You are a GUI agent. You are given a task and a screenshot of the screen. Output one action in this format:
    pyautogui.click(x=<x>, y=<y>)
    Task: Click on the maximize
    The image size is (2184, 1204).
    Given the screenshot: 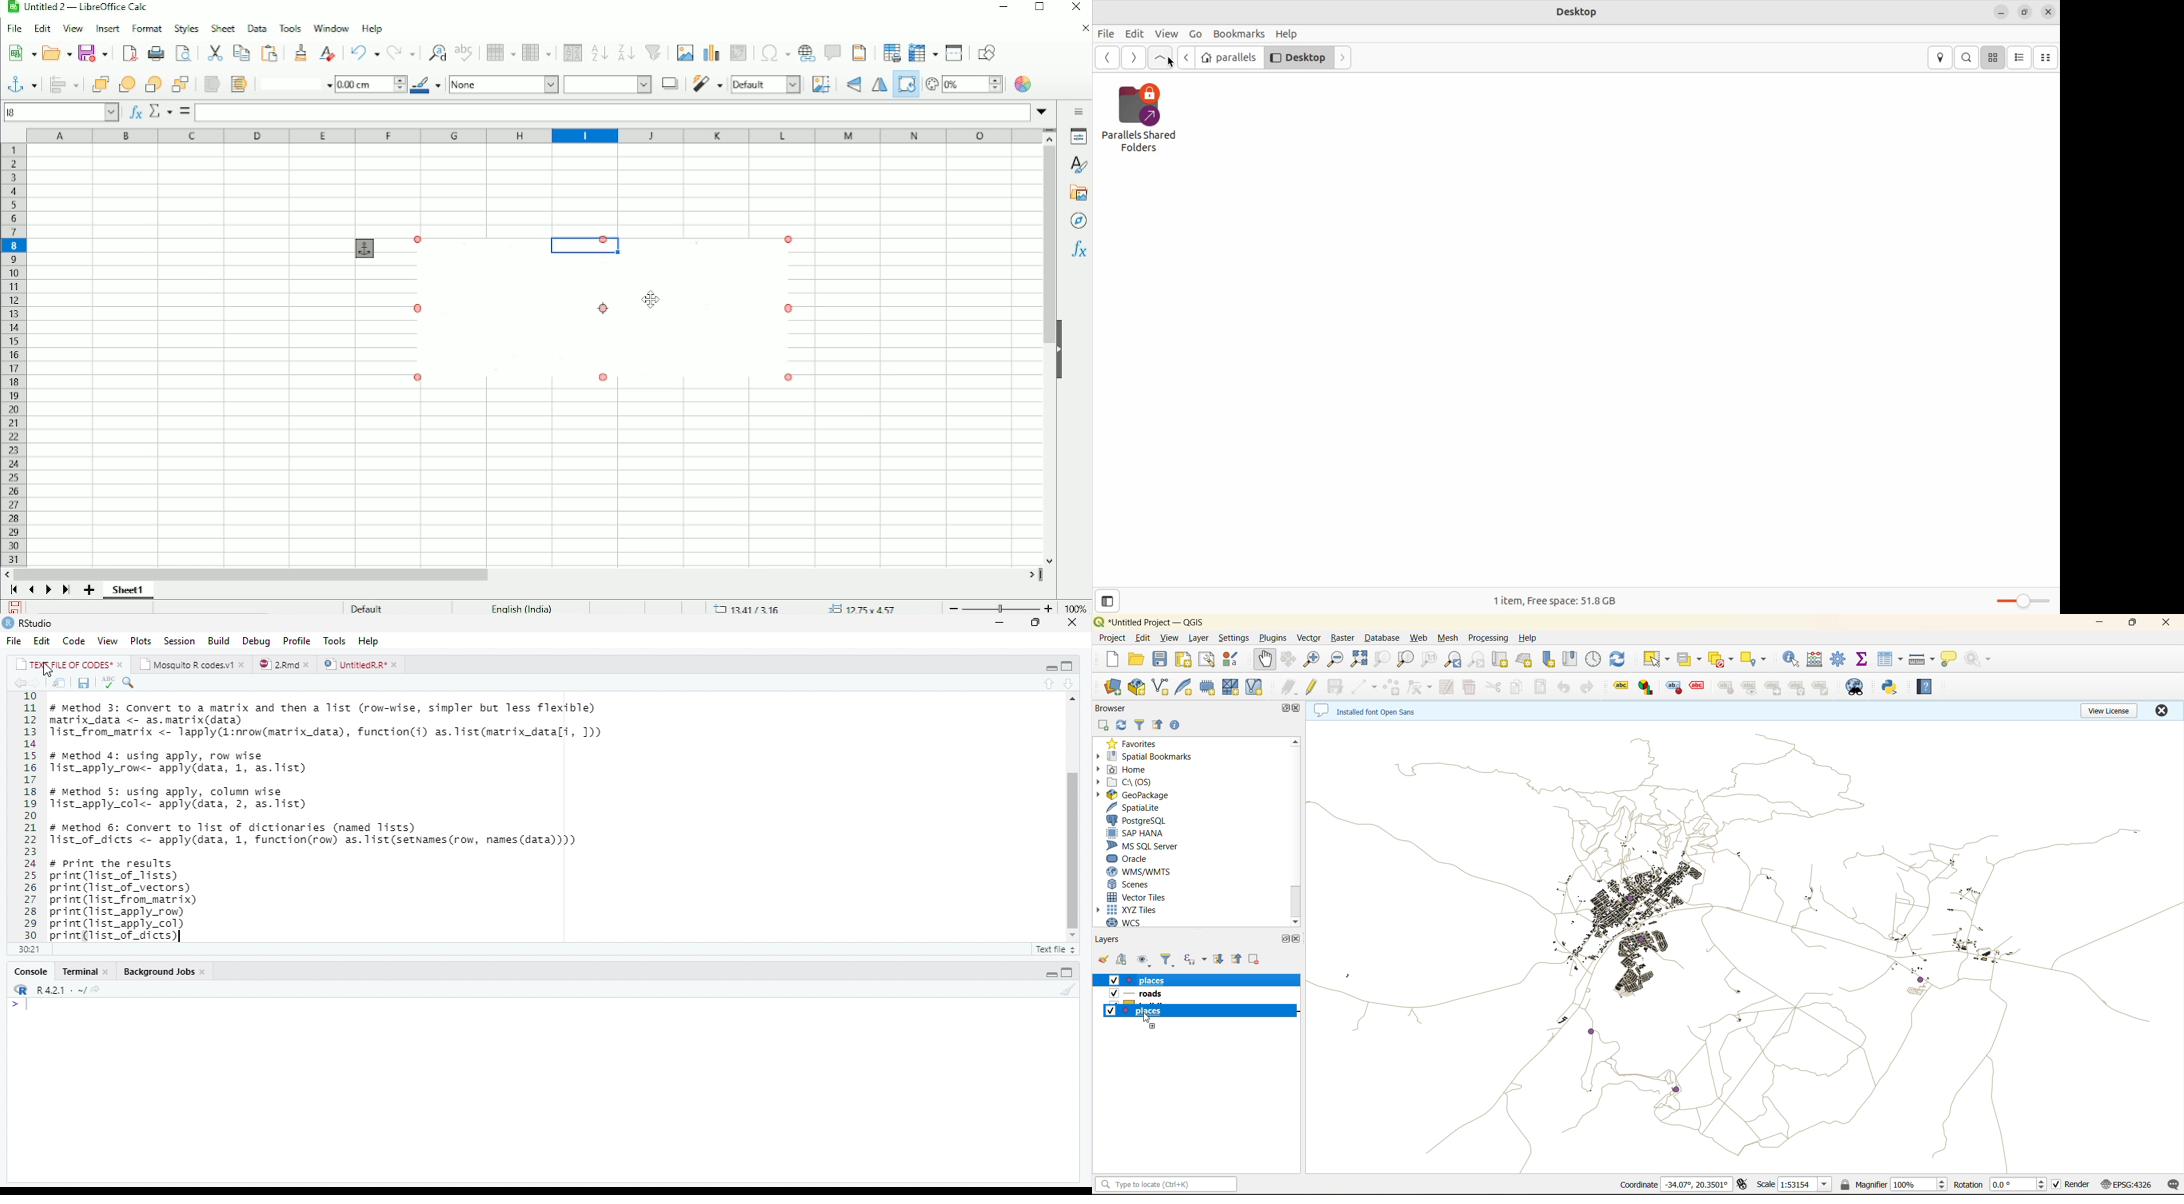 What is the action you would take?
    pyautogui.click(x=2133, y=623)
    